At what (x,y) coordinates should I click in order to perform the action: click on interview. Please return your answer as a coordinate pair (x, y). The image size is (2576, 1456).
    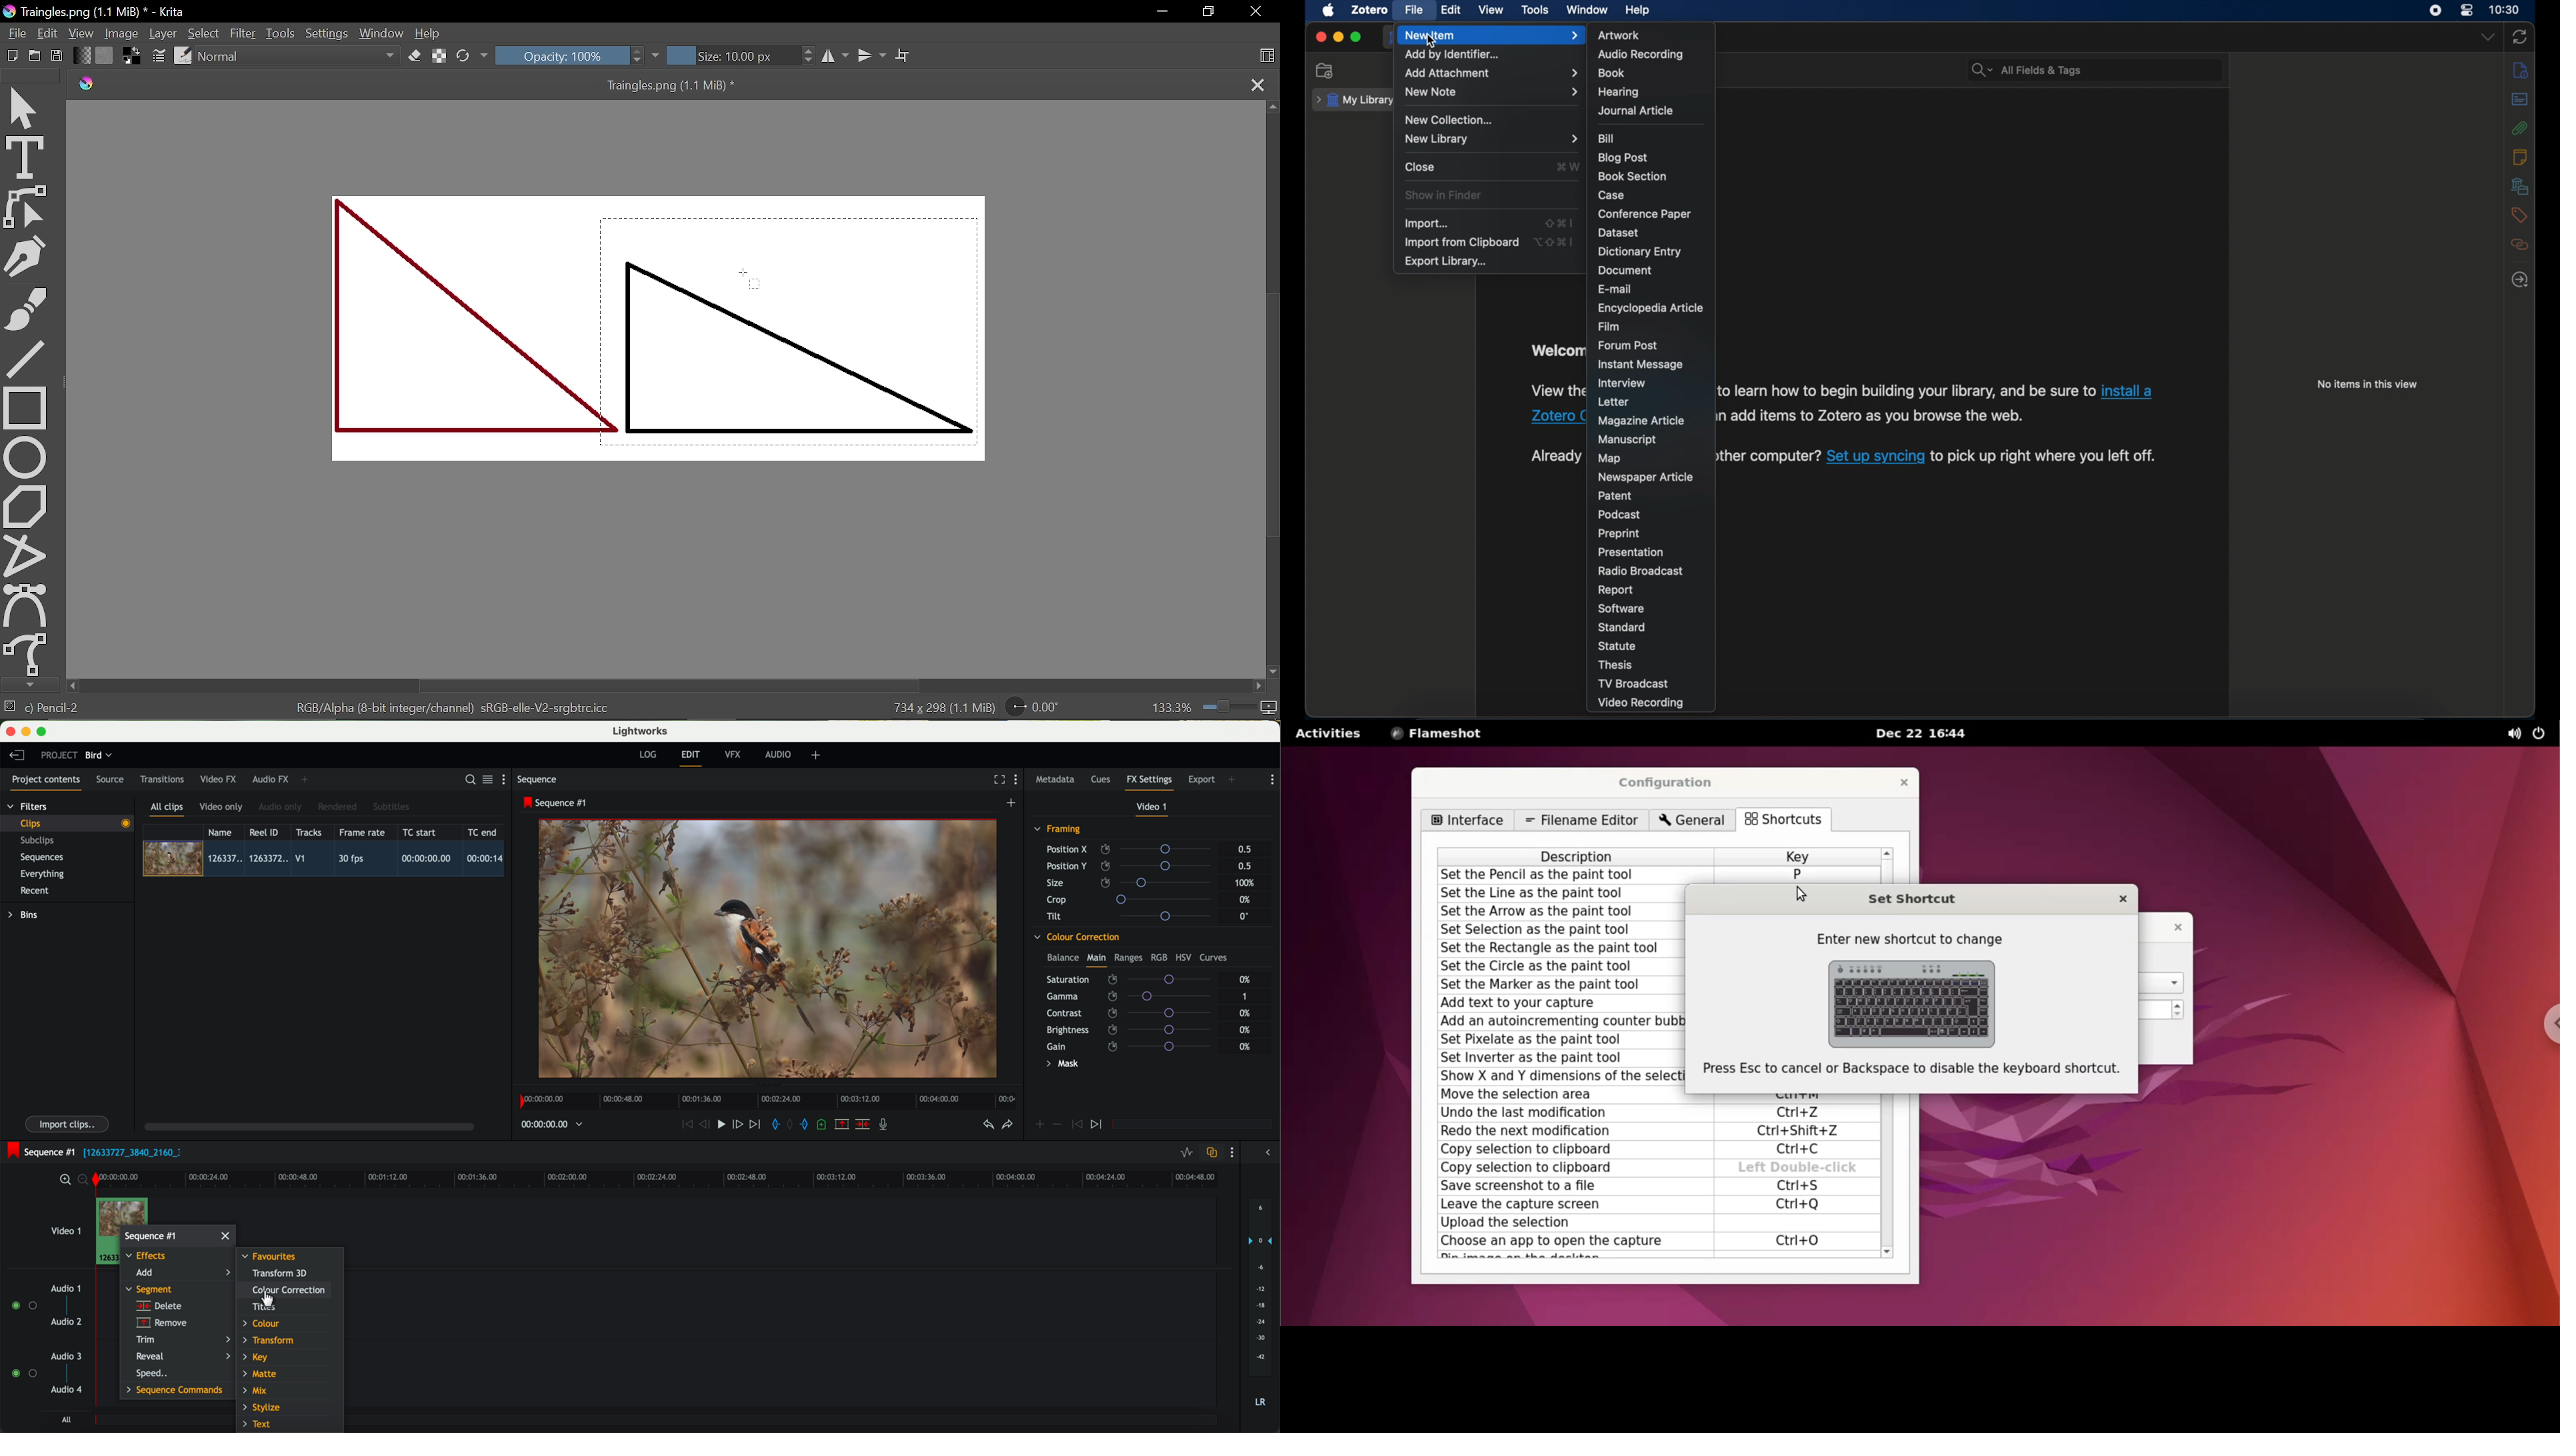
    Looking at the image, I should click on (1621, 383).